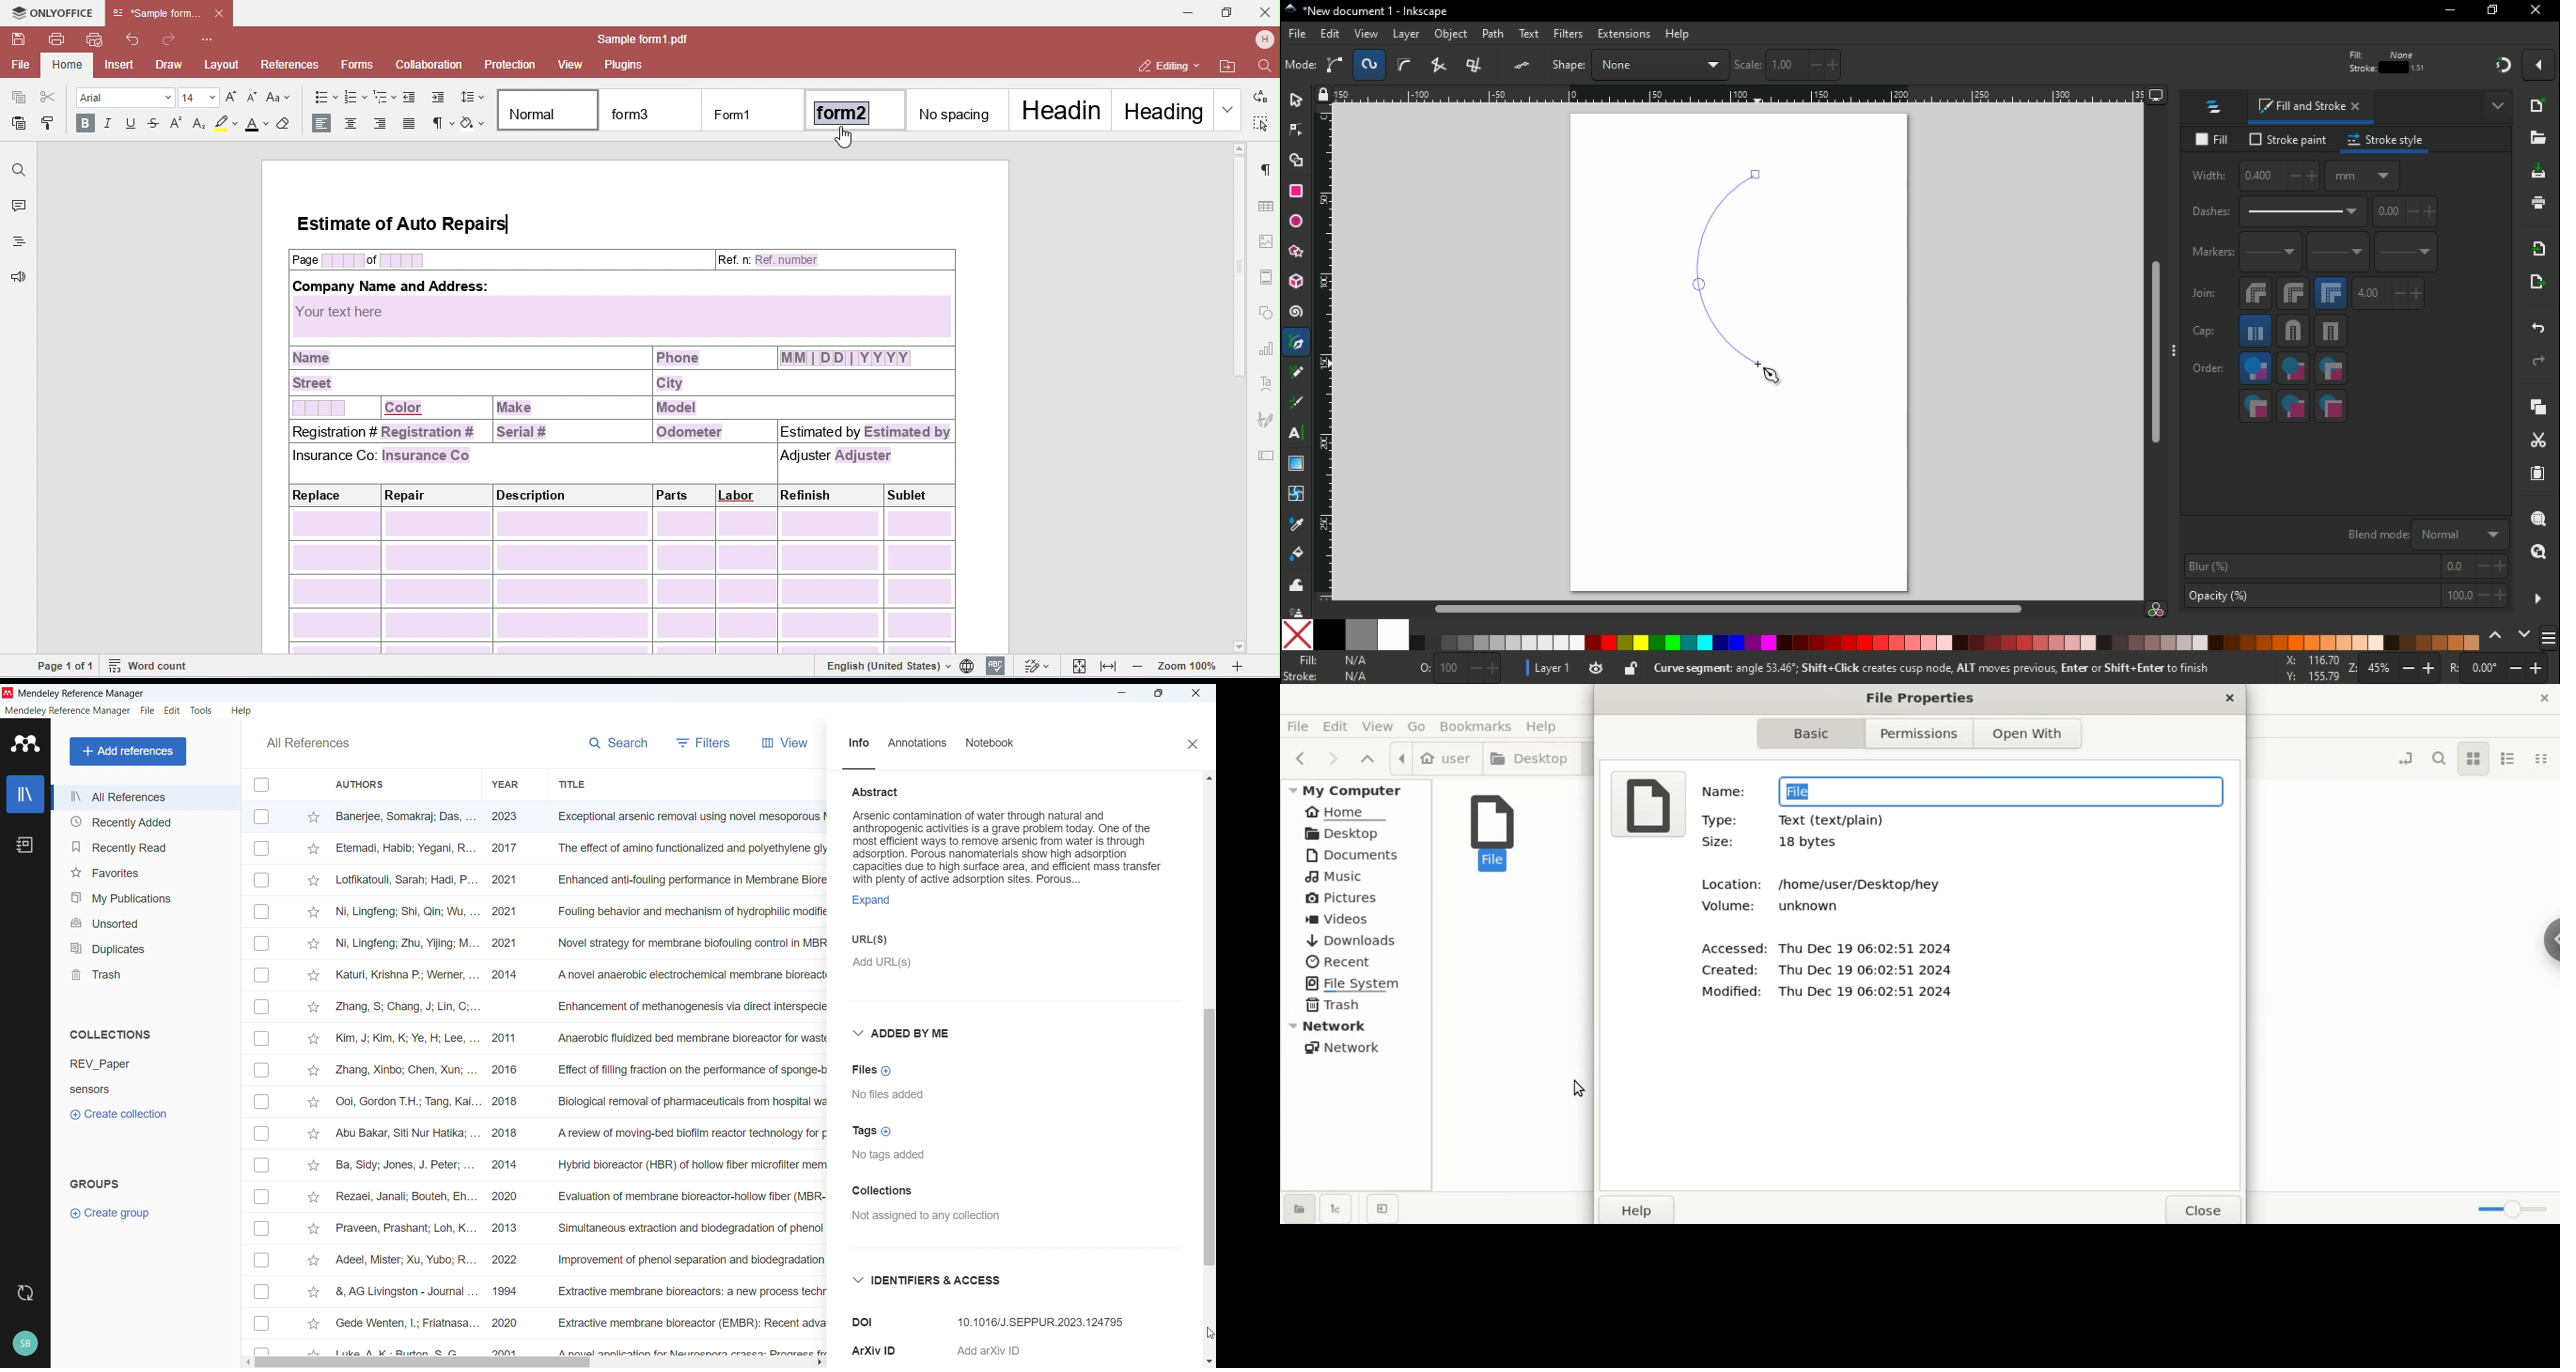 The width and height of the screenshot is (2576, 1372). Describe the element at coordinates (689, 1293) in the screenshot. I see `extractive membrane bioreactors a new process technology for detoxifying` at that location.